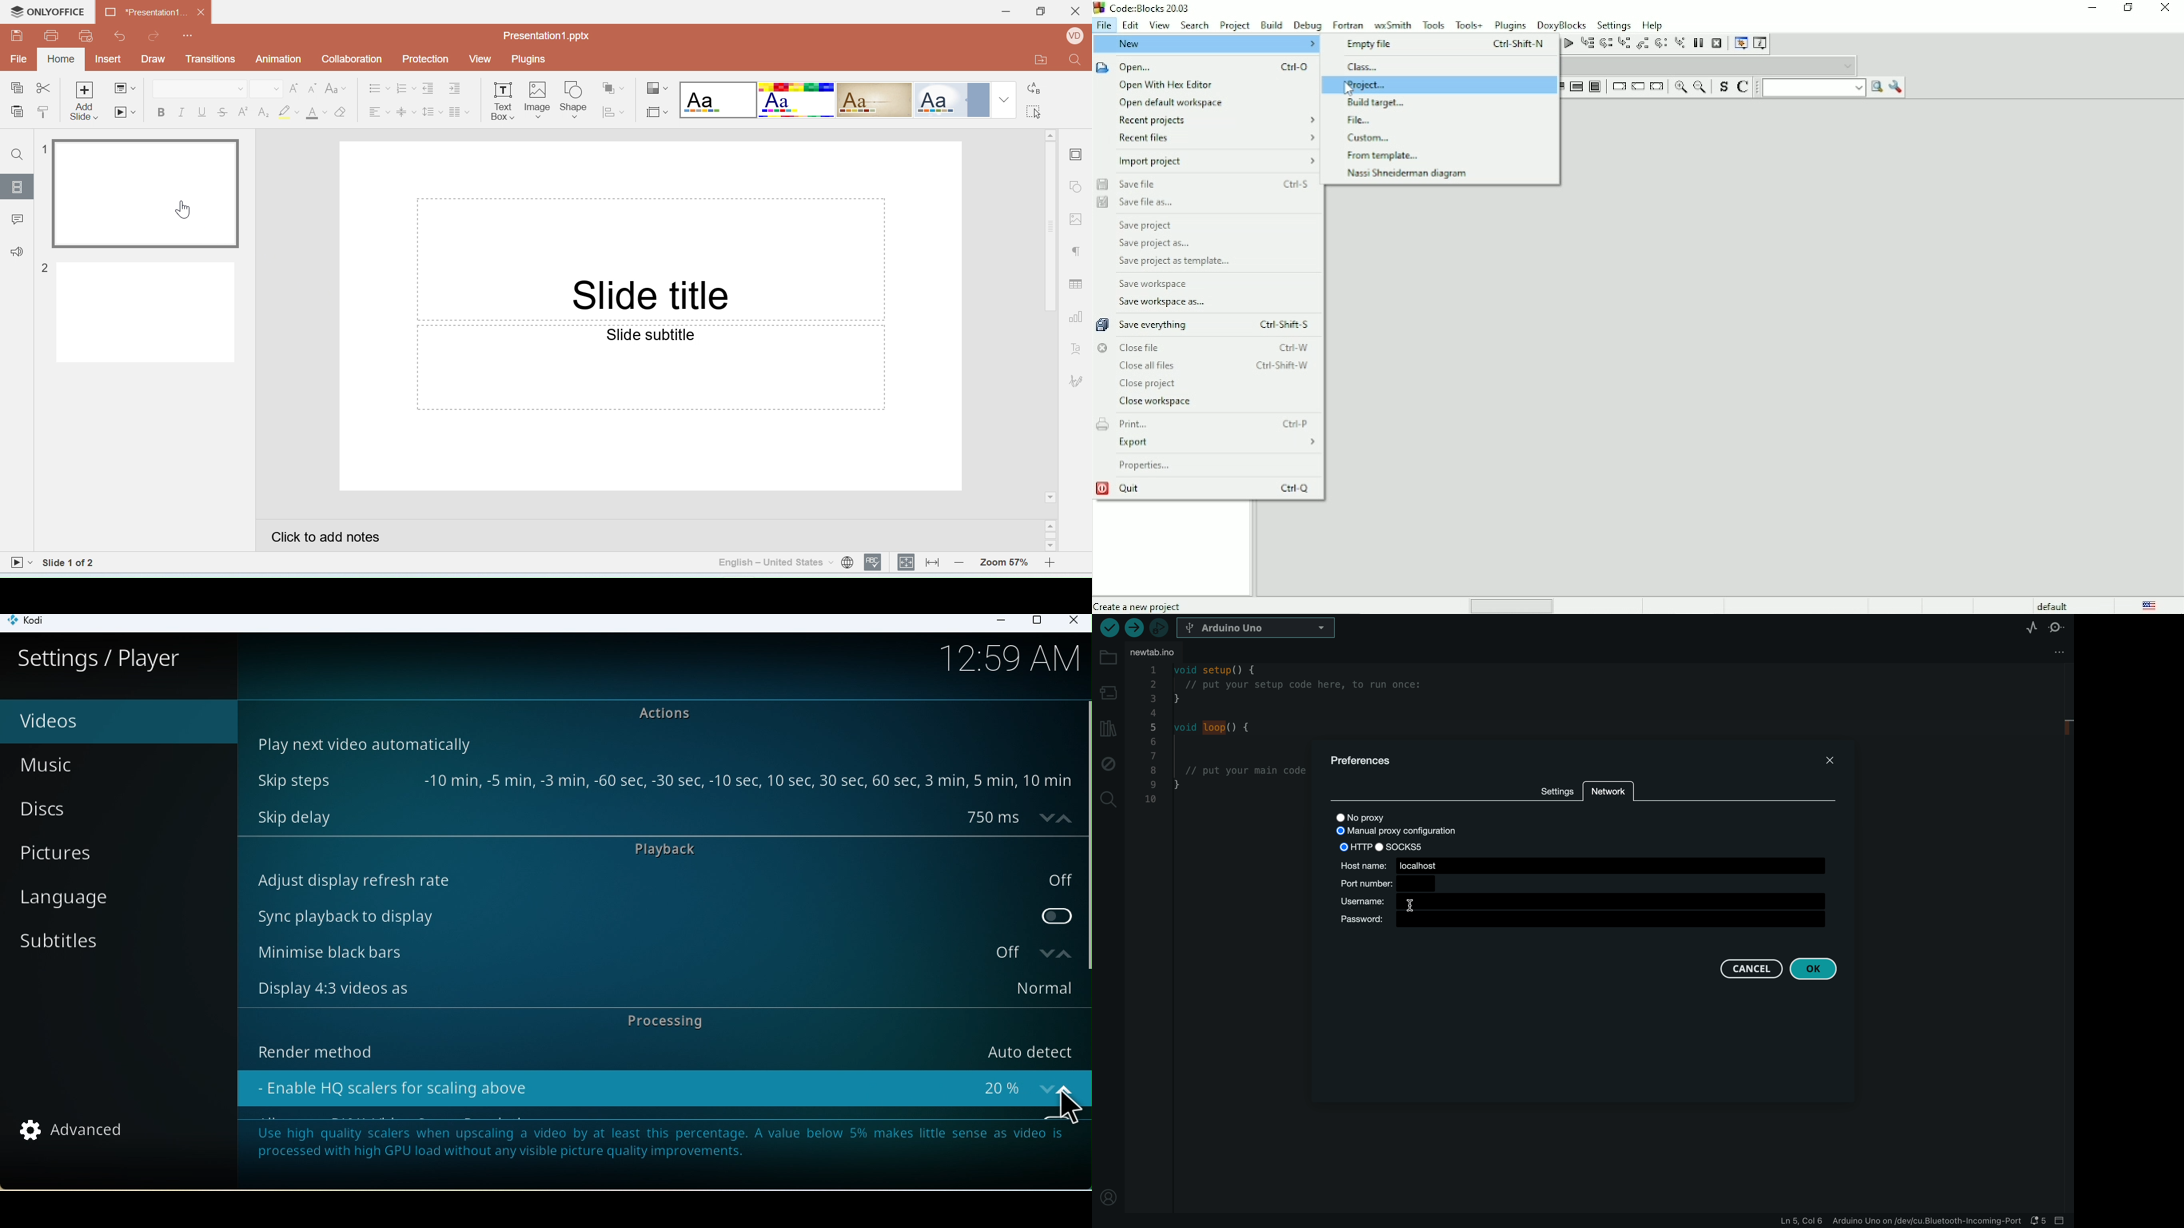 This screenshot has width=2184, height=1232. What do you see at coordinates (1657, 87) in the screenshot?
I see `Return instruction` at bounding box center [1657, 87].